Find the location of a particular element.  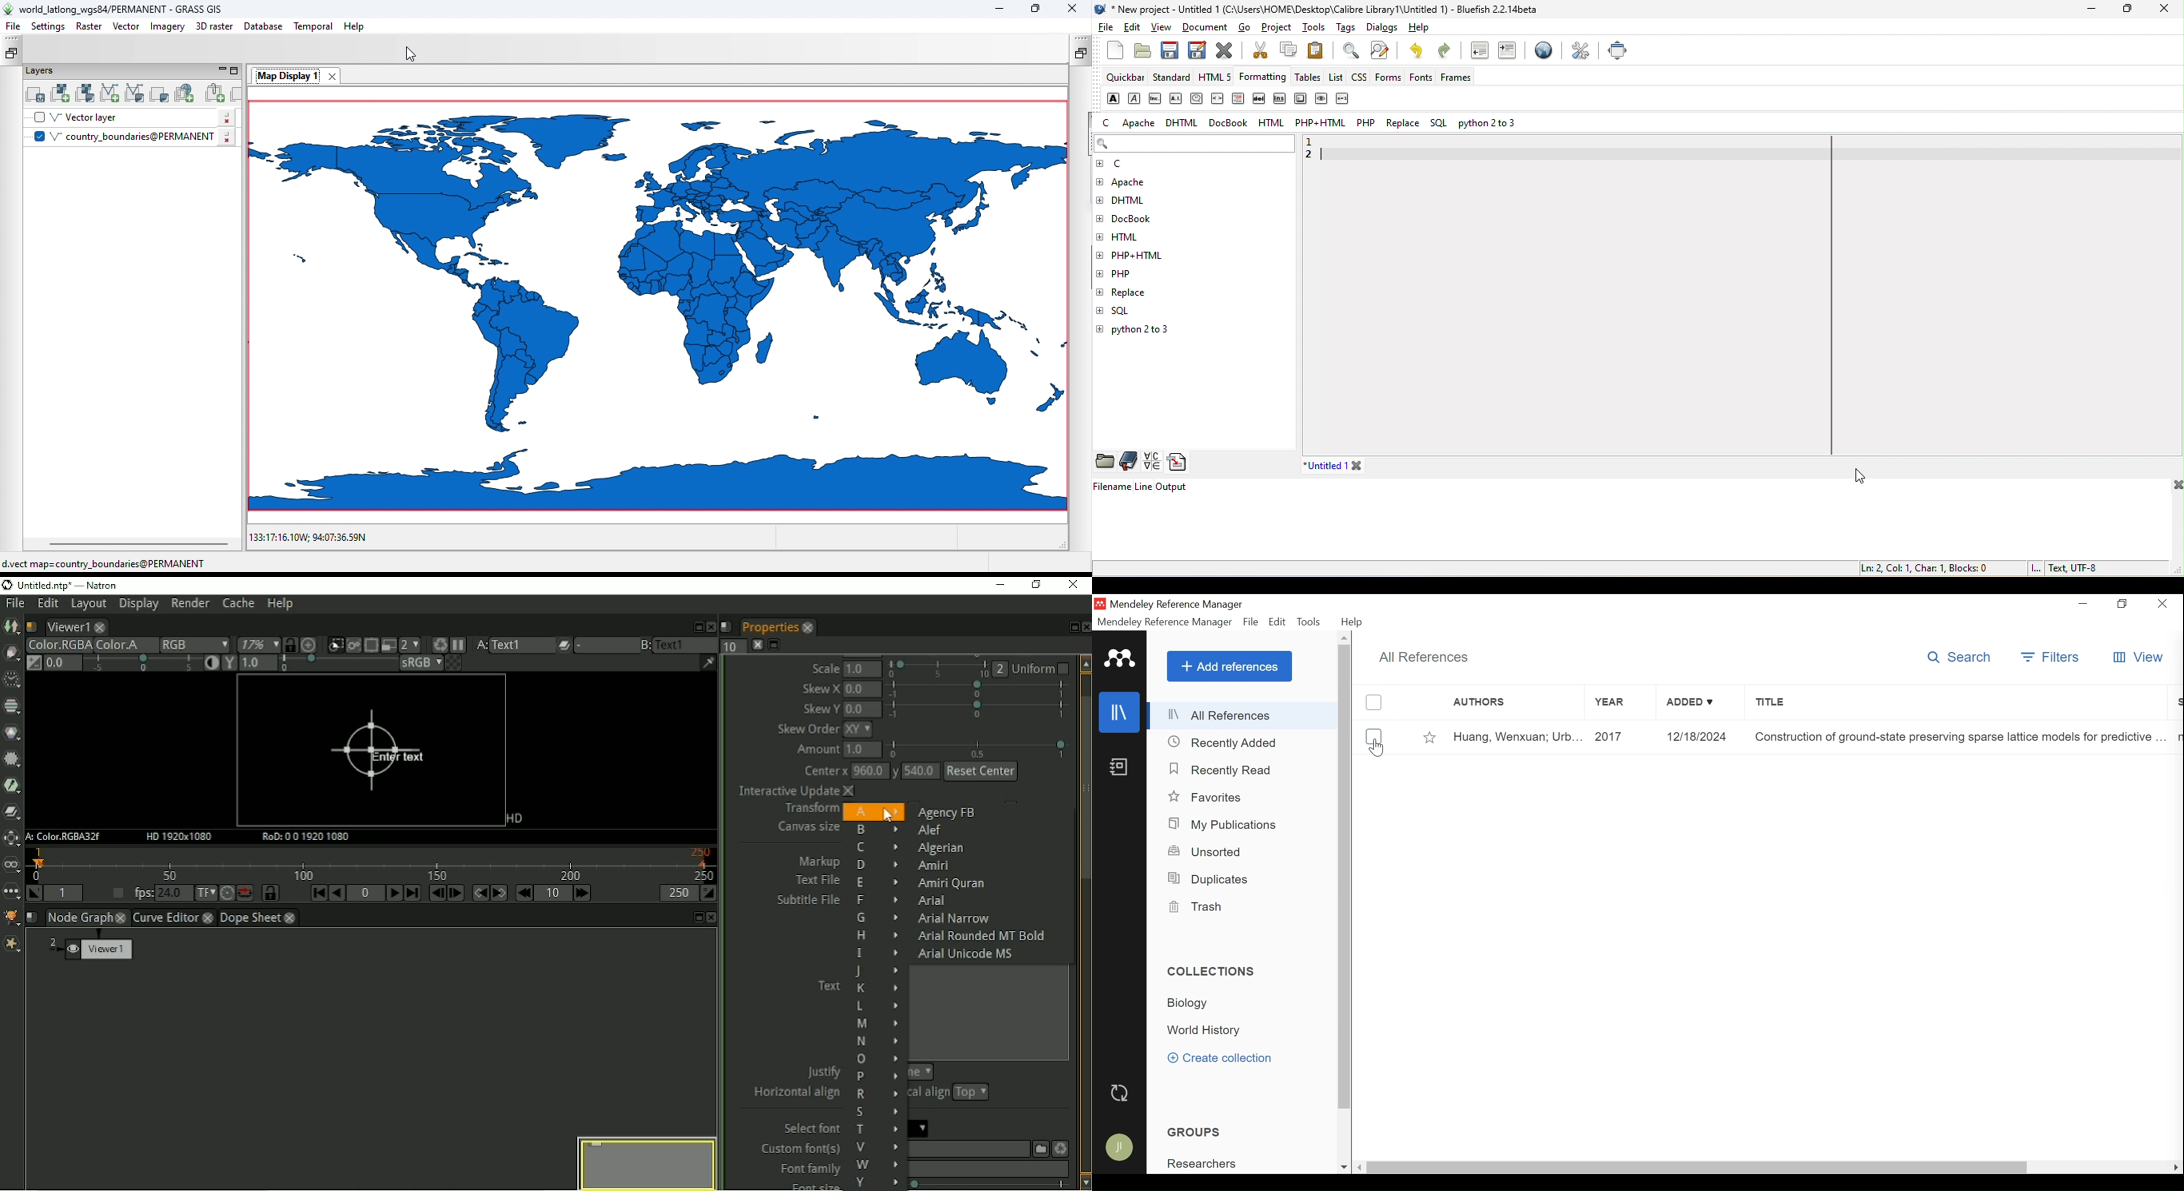

2 is located at coordinates (1313, 157).